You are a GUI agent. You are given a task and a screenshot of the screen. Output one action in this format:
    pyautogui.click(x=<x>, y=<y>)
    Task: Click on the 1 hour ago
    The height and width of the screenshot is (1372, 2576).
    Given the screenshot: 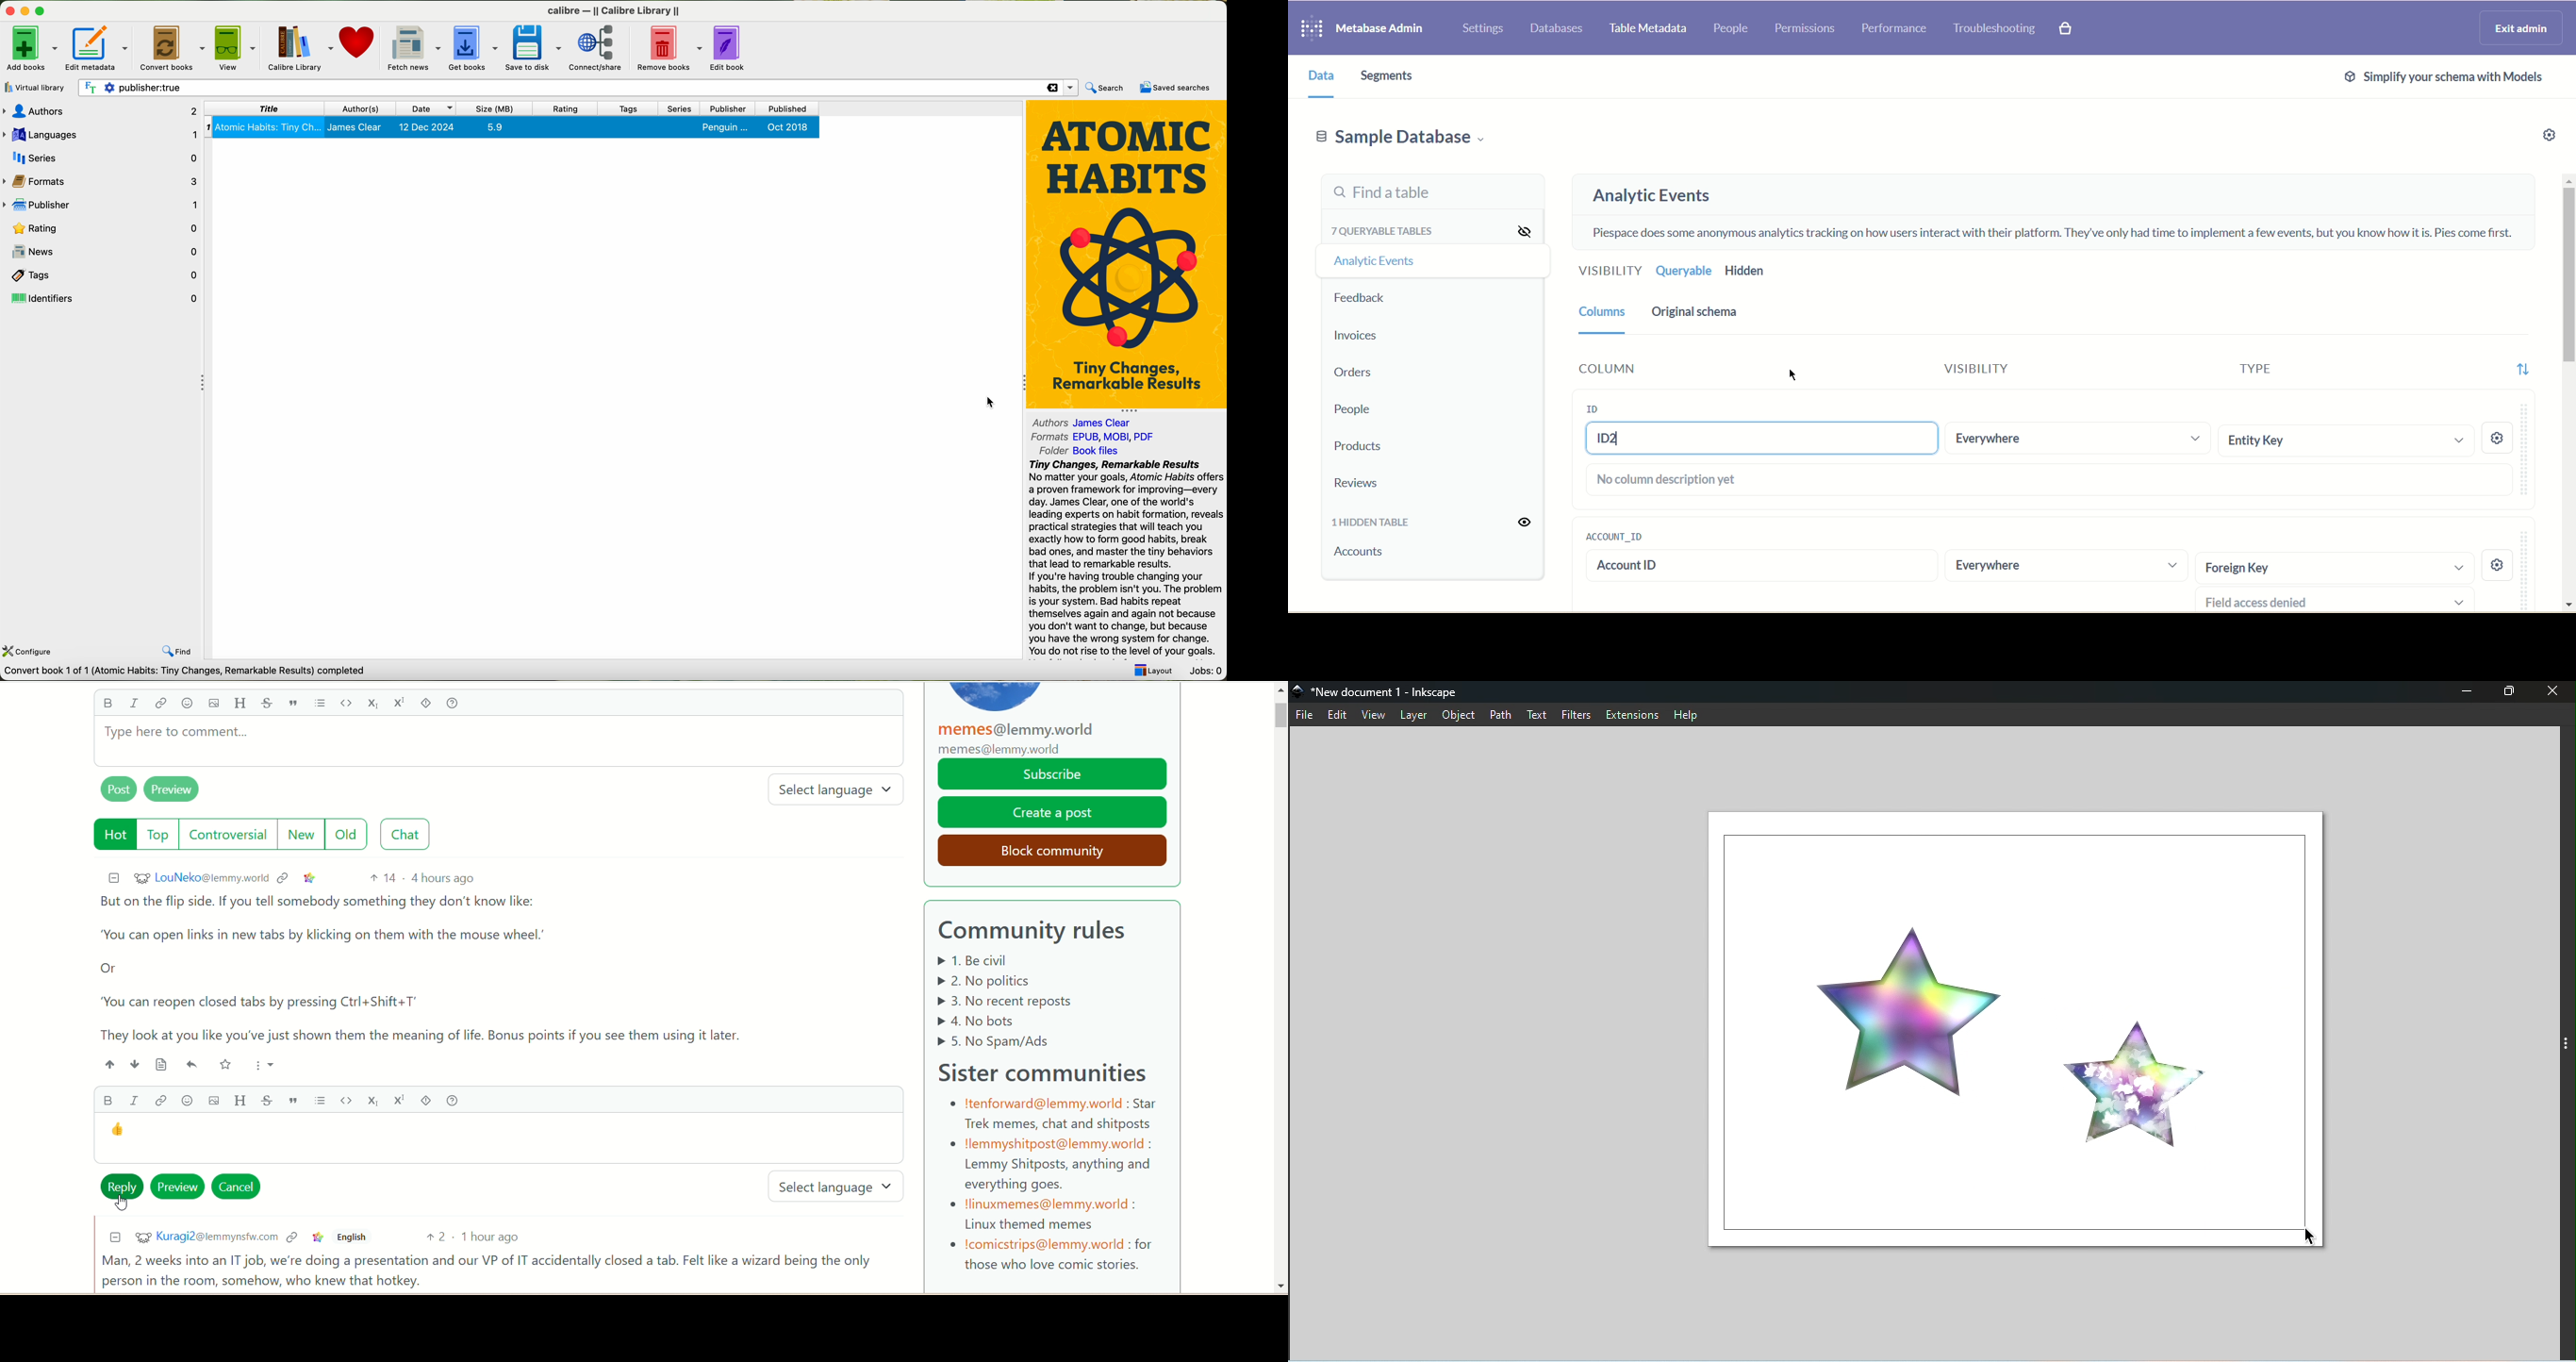 What is the action you would take?
    pyautogui.click(x=497, y=1239)
    